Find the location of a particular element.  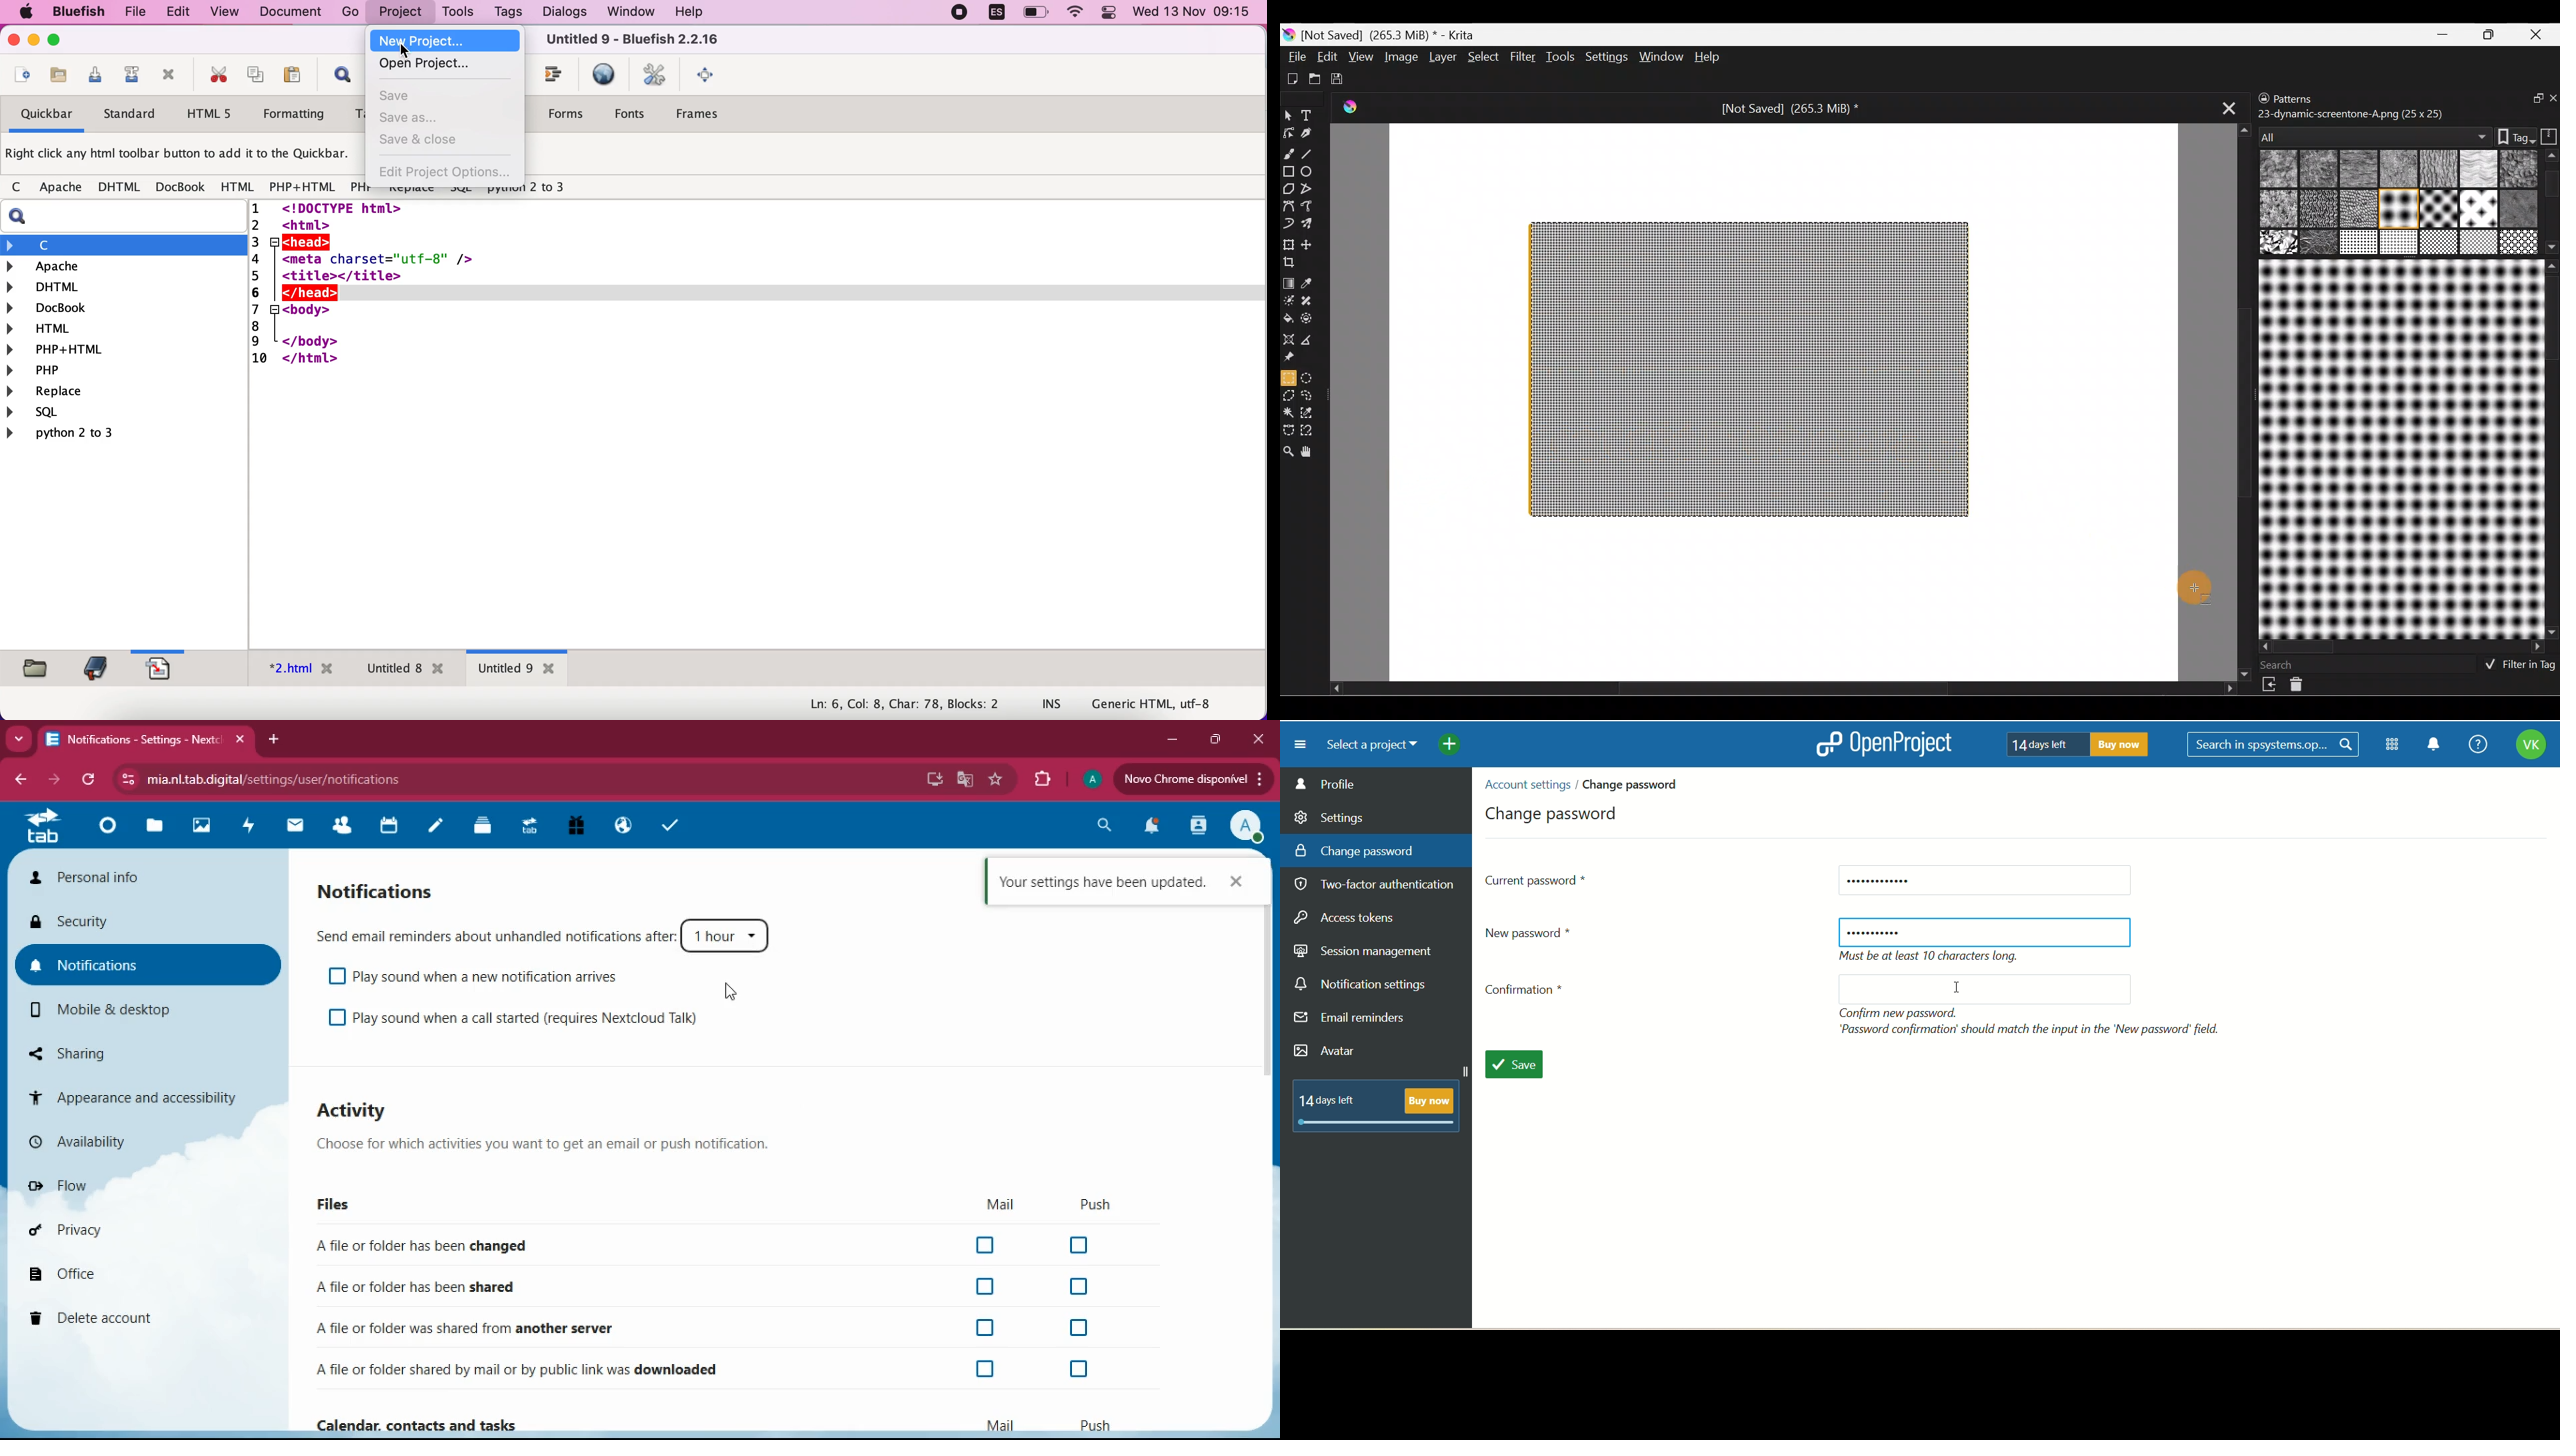

Storage resources is located at coordinates (2547, 135).